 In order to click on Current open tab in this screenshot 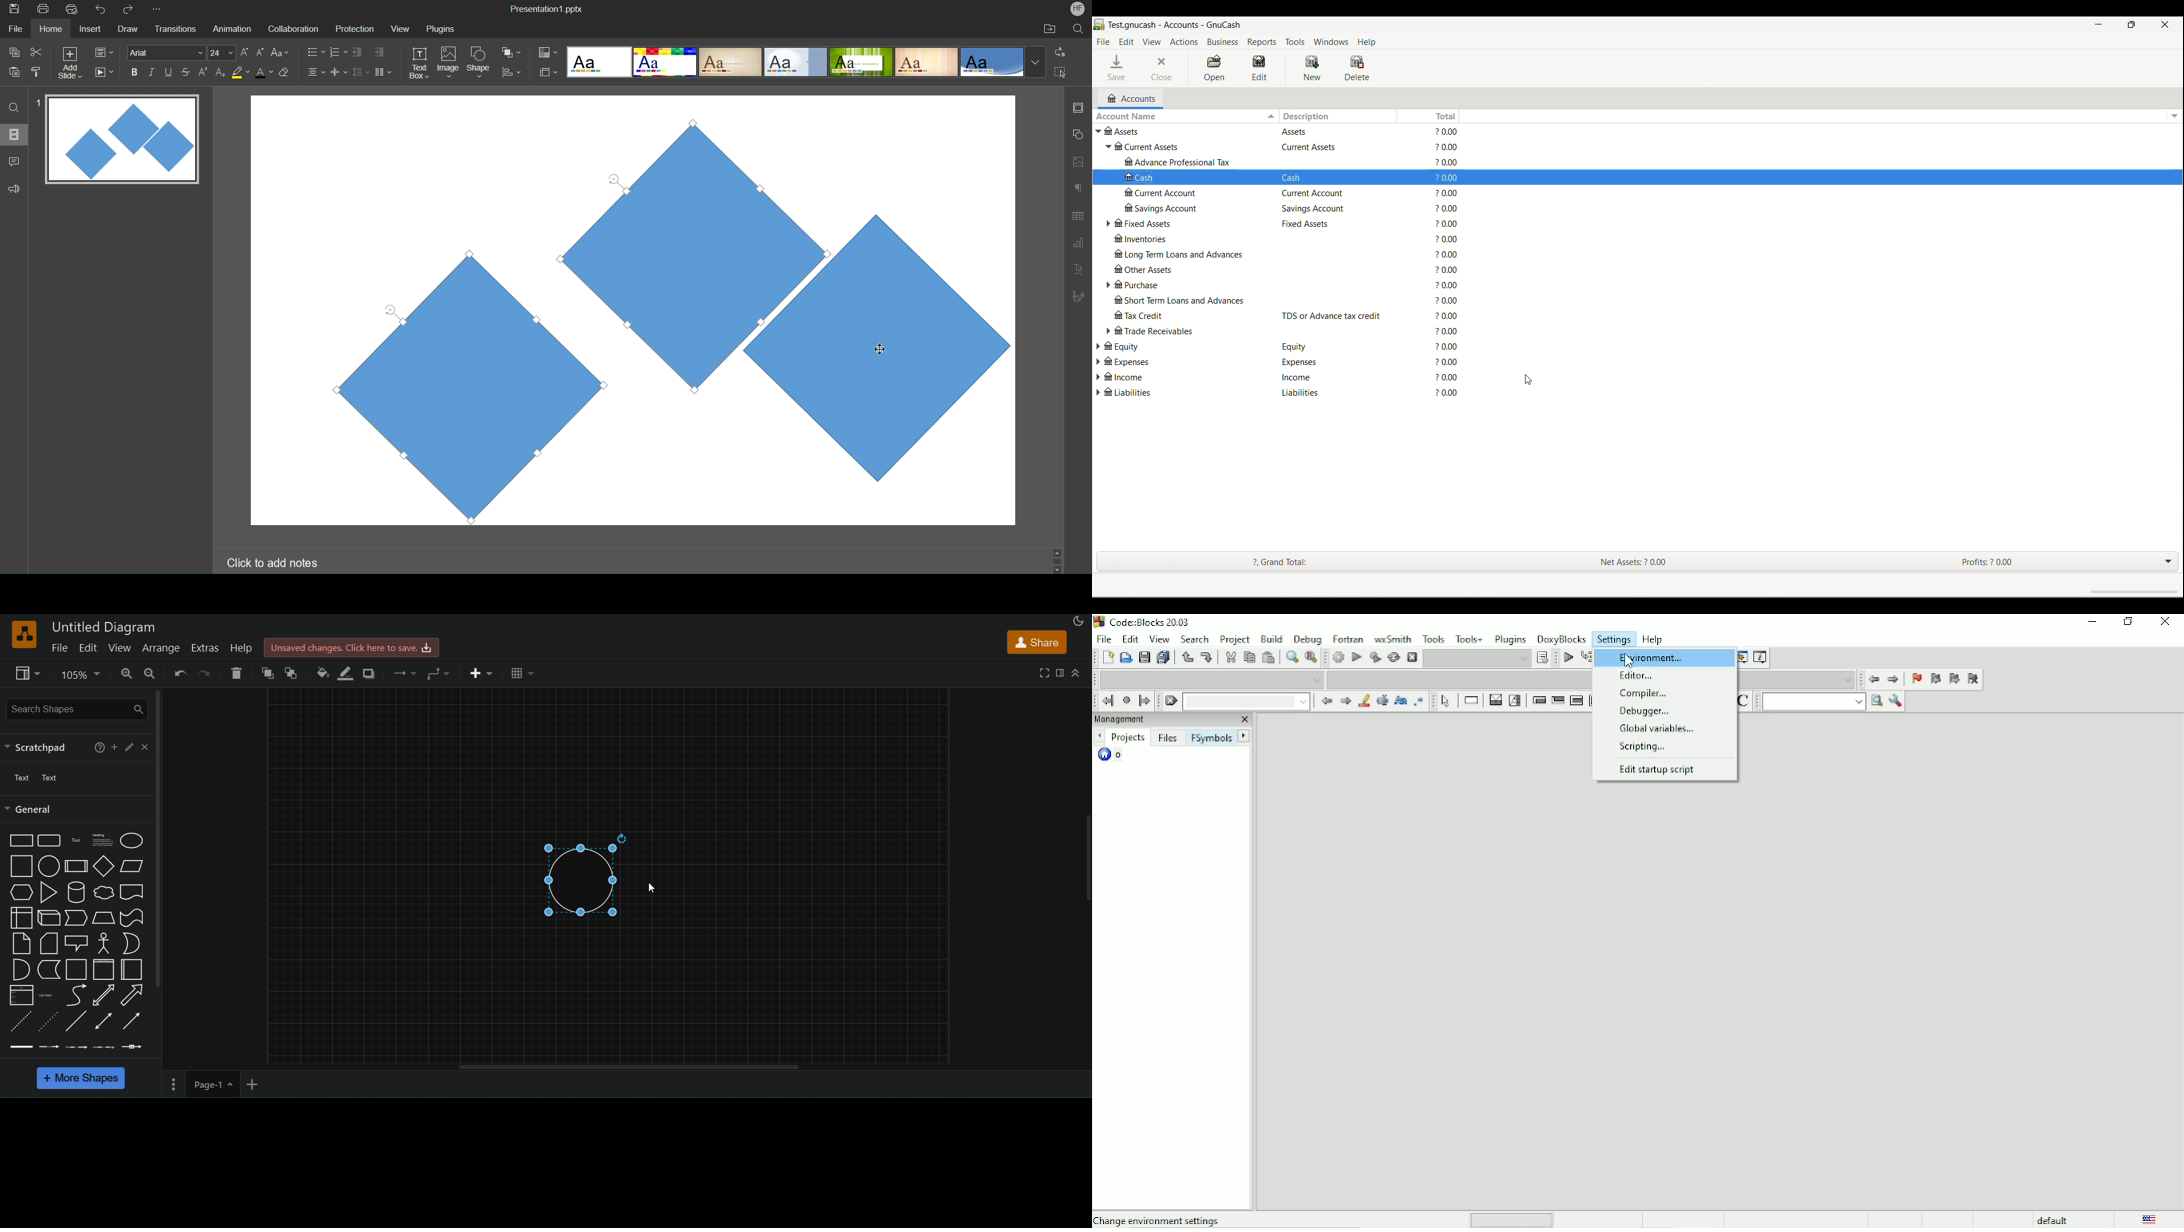, I will do `click(1130, 99)`.